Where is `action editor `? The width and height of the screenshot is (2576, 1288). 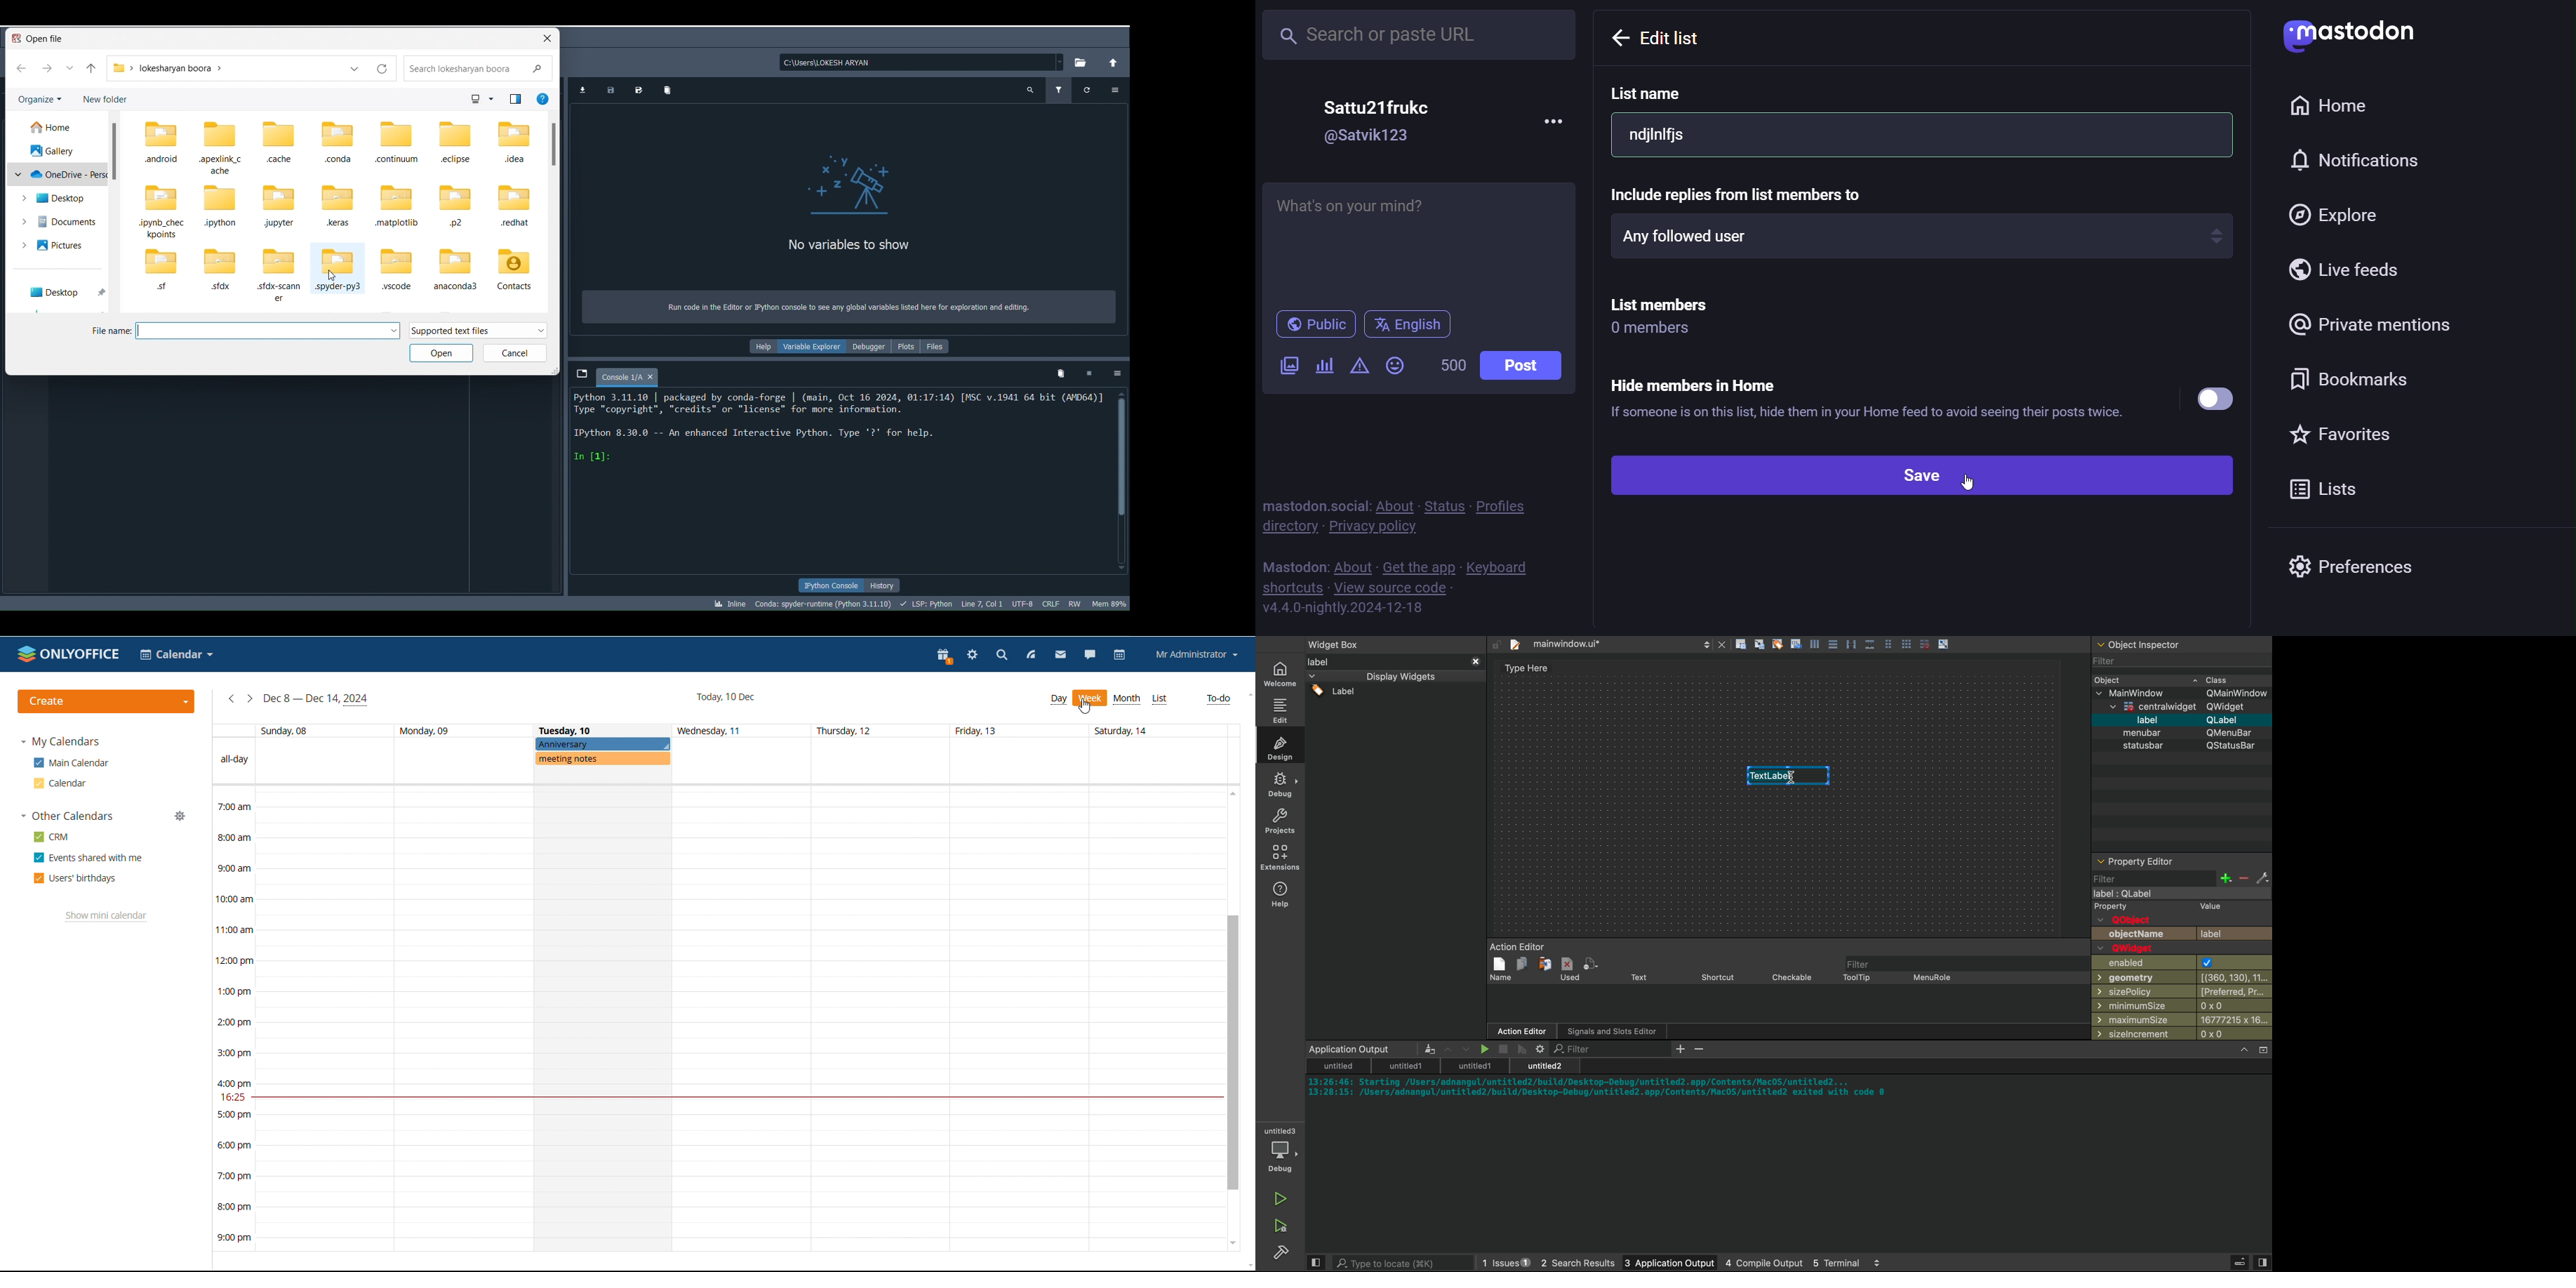 action editor  is located at coordinates (1785, 992).